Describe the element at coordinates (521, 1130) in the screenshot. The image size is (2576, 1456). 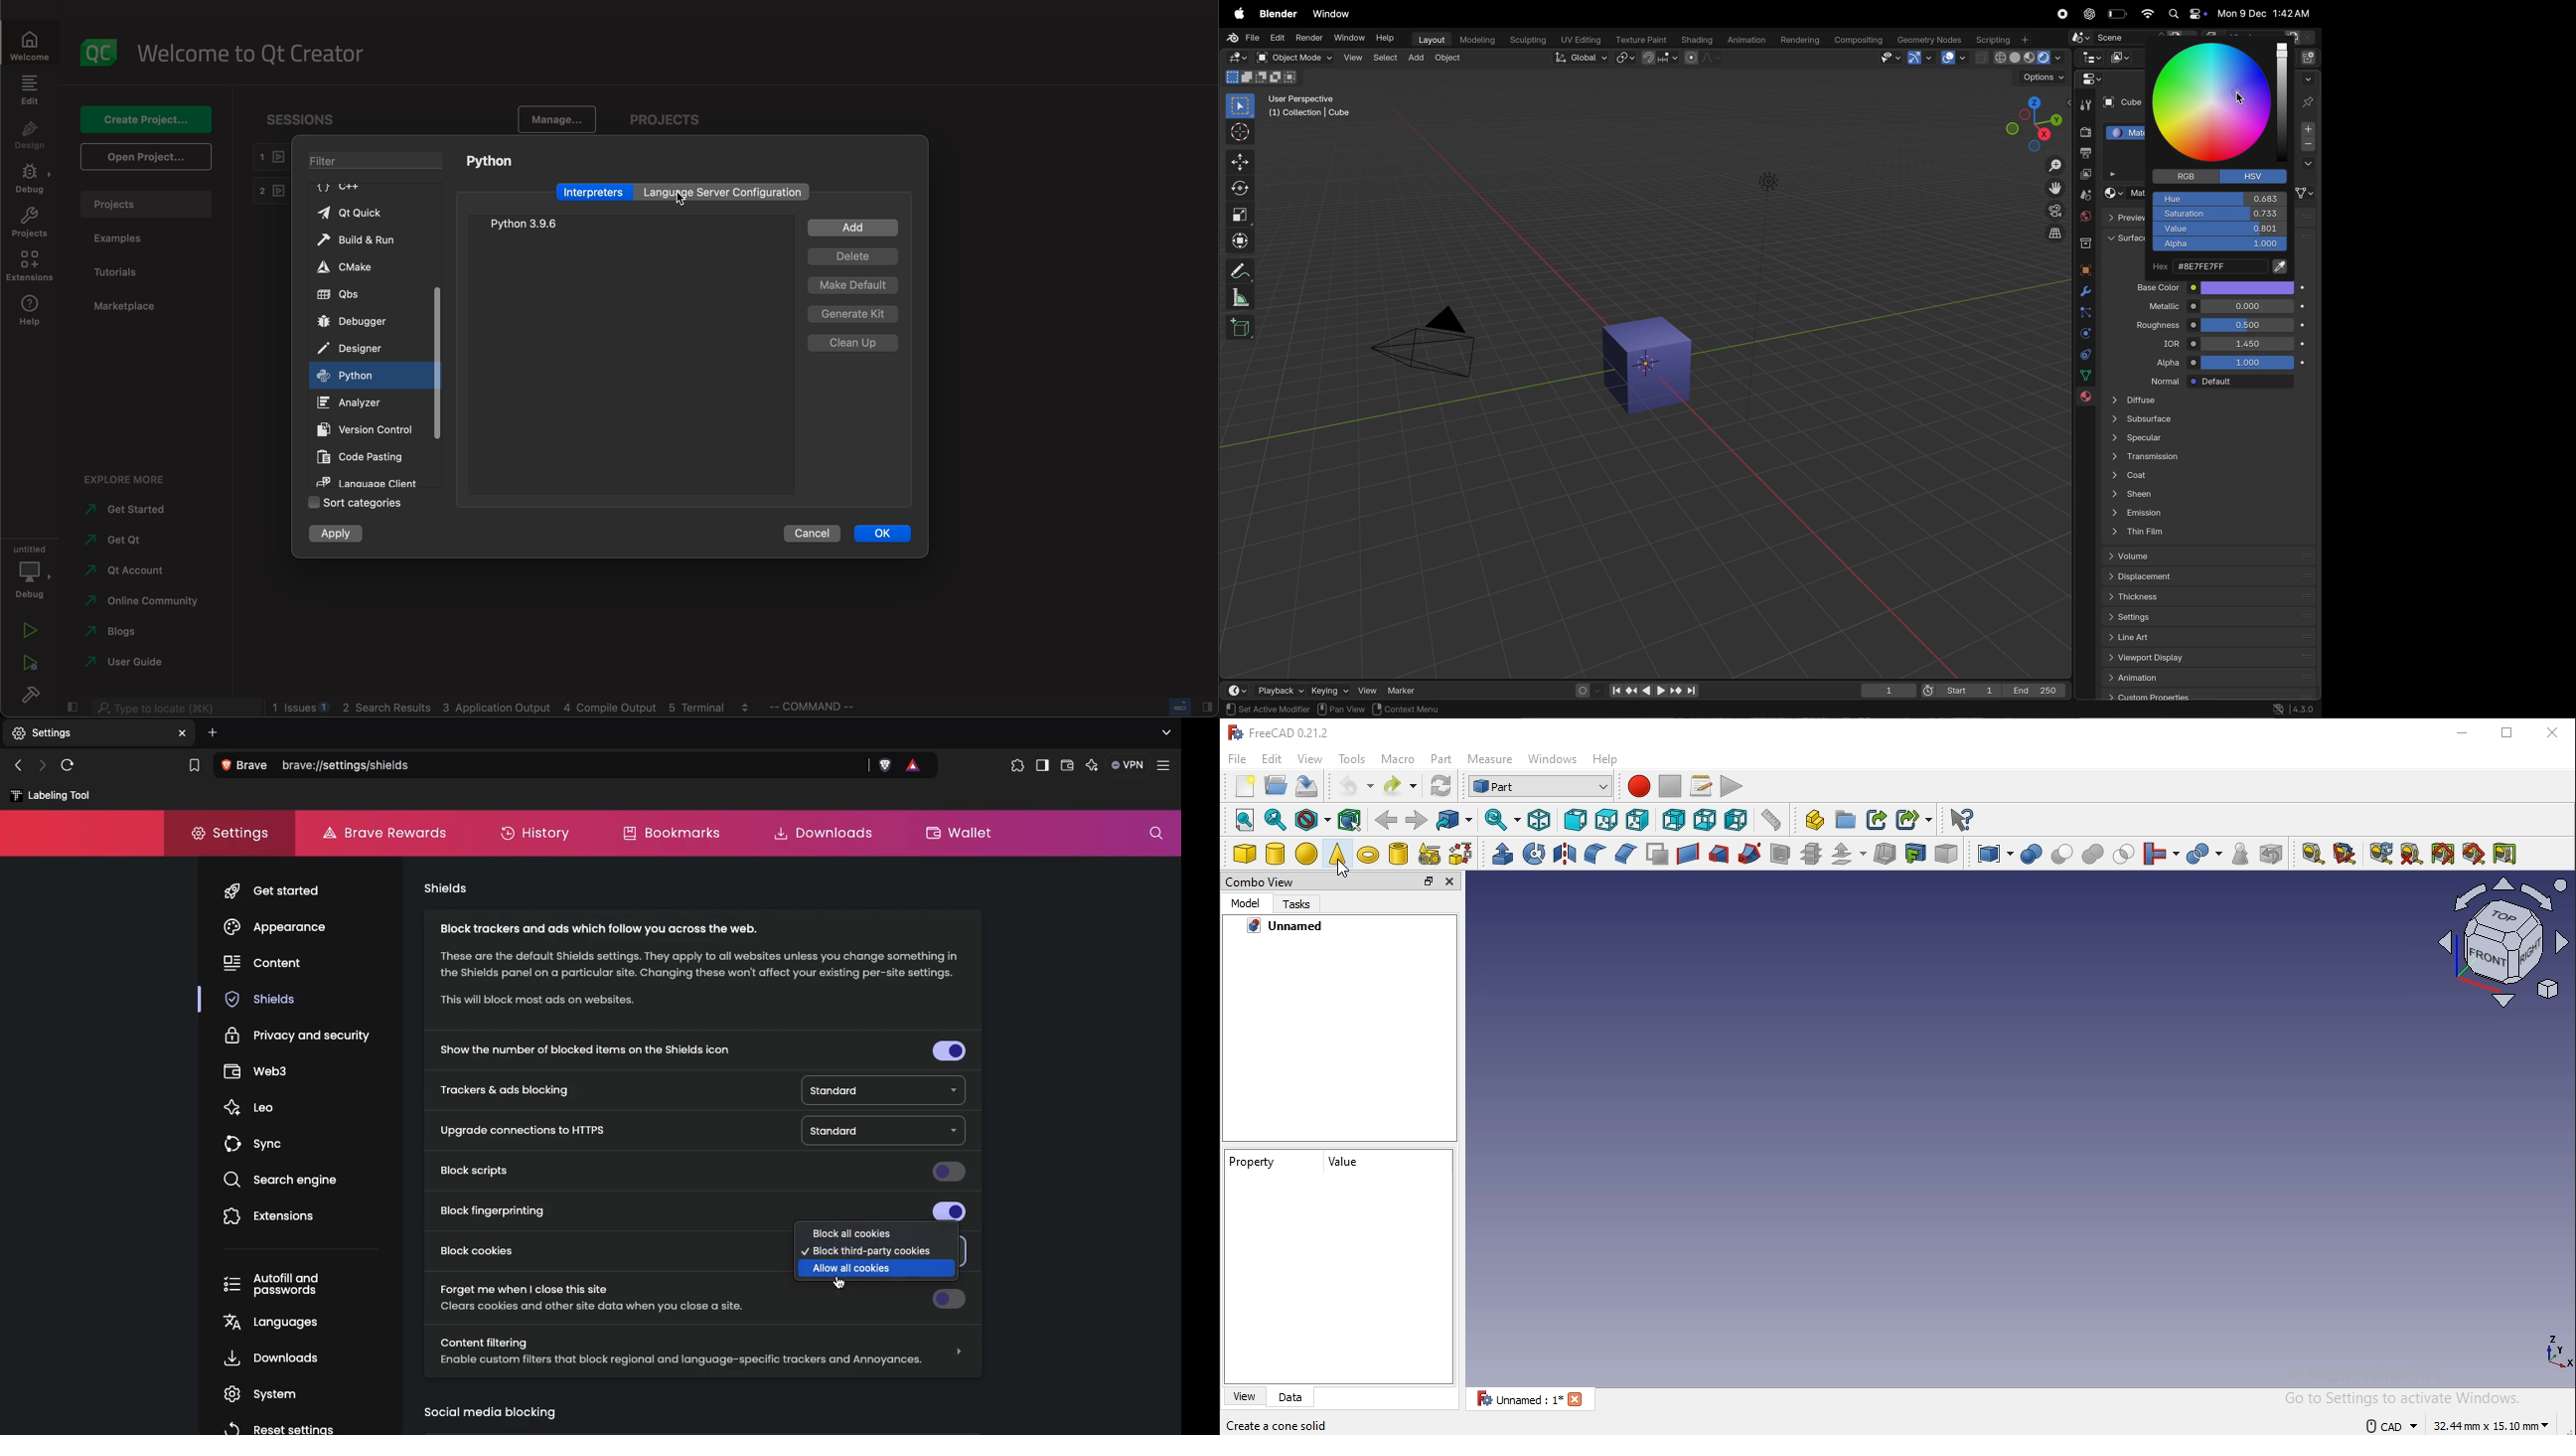
I see `Upgrade connections to HTTPS` at that location.